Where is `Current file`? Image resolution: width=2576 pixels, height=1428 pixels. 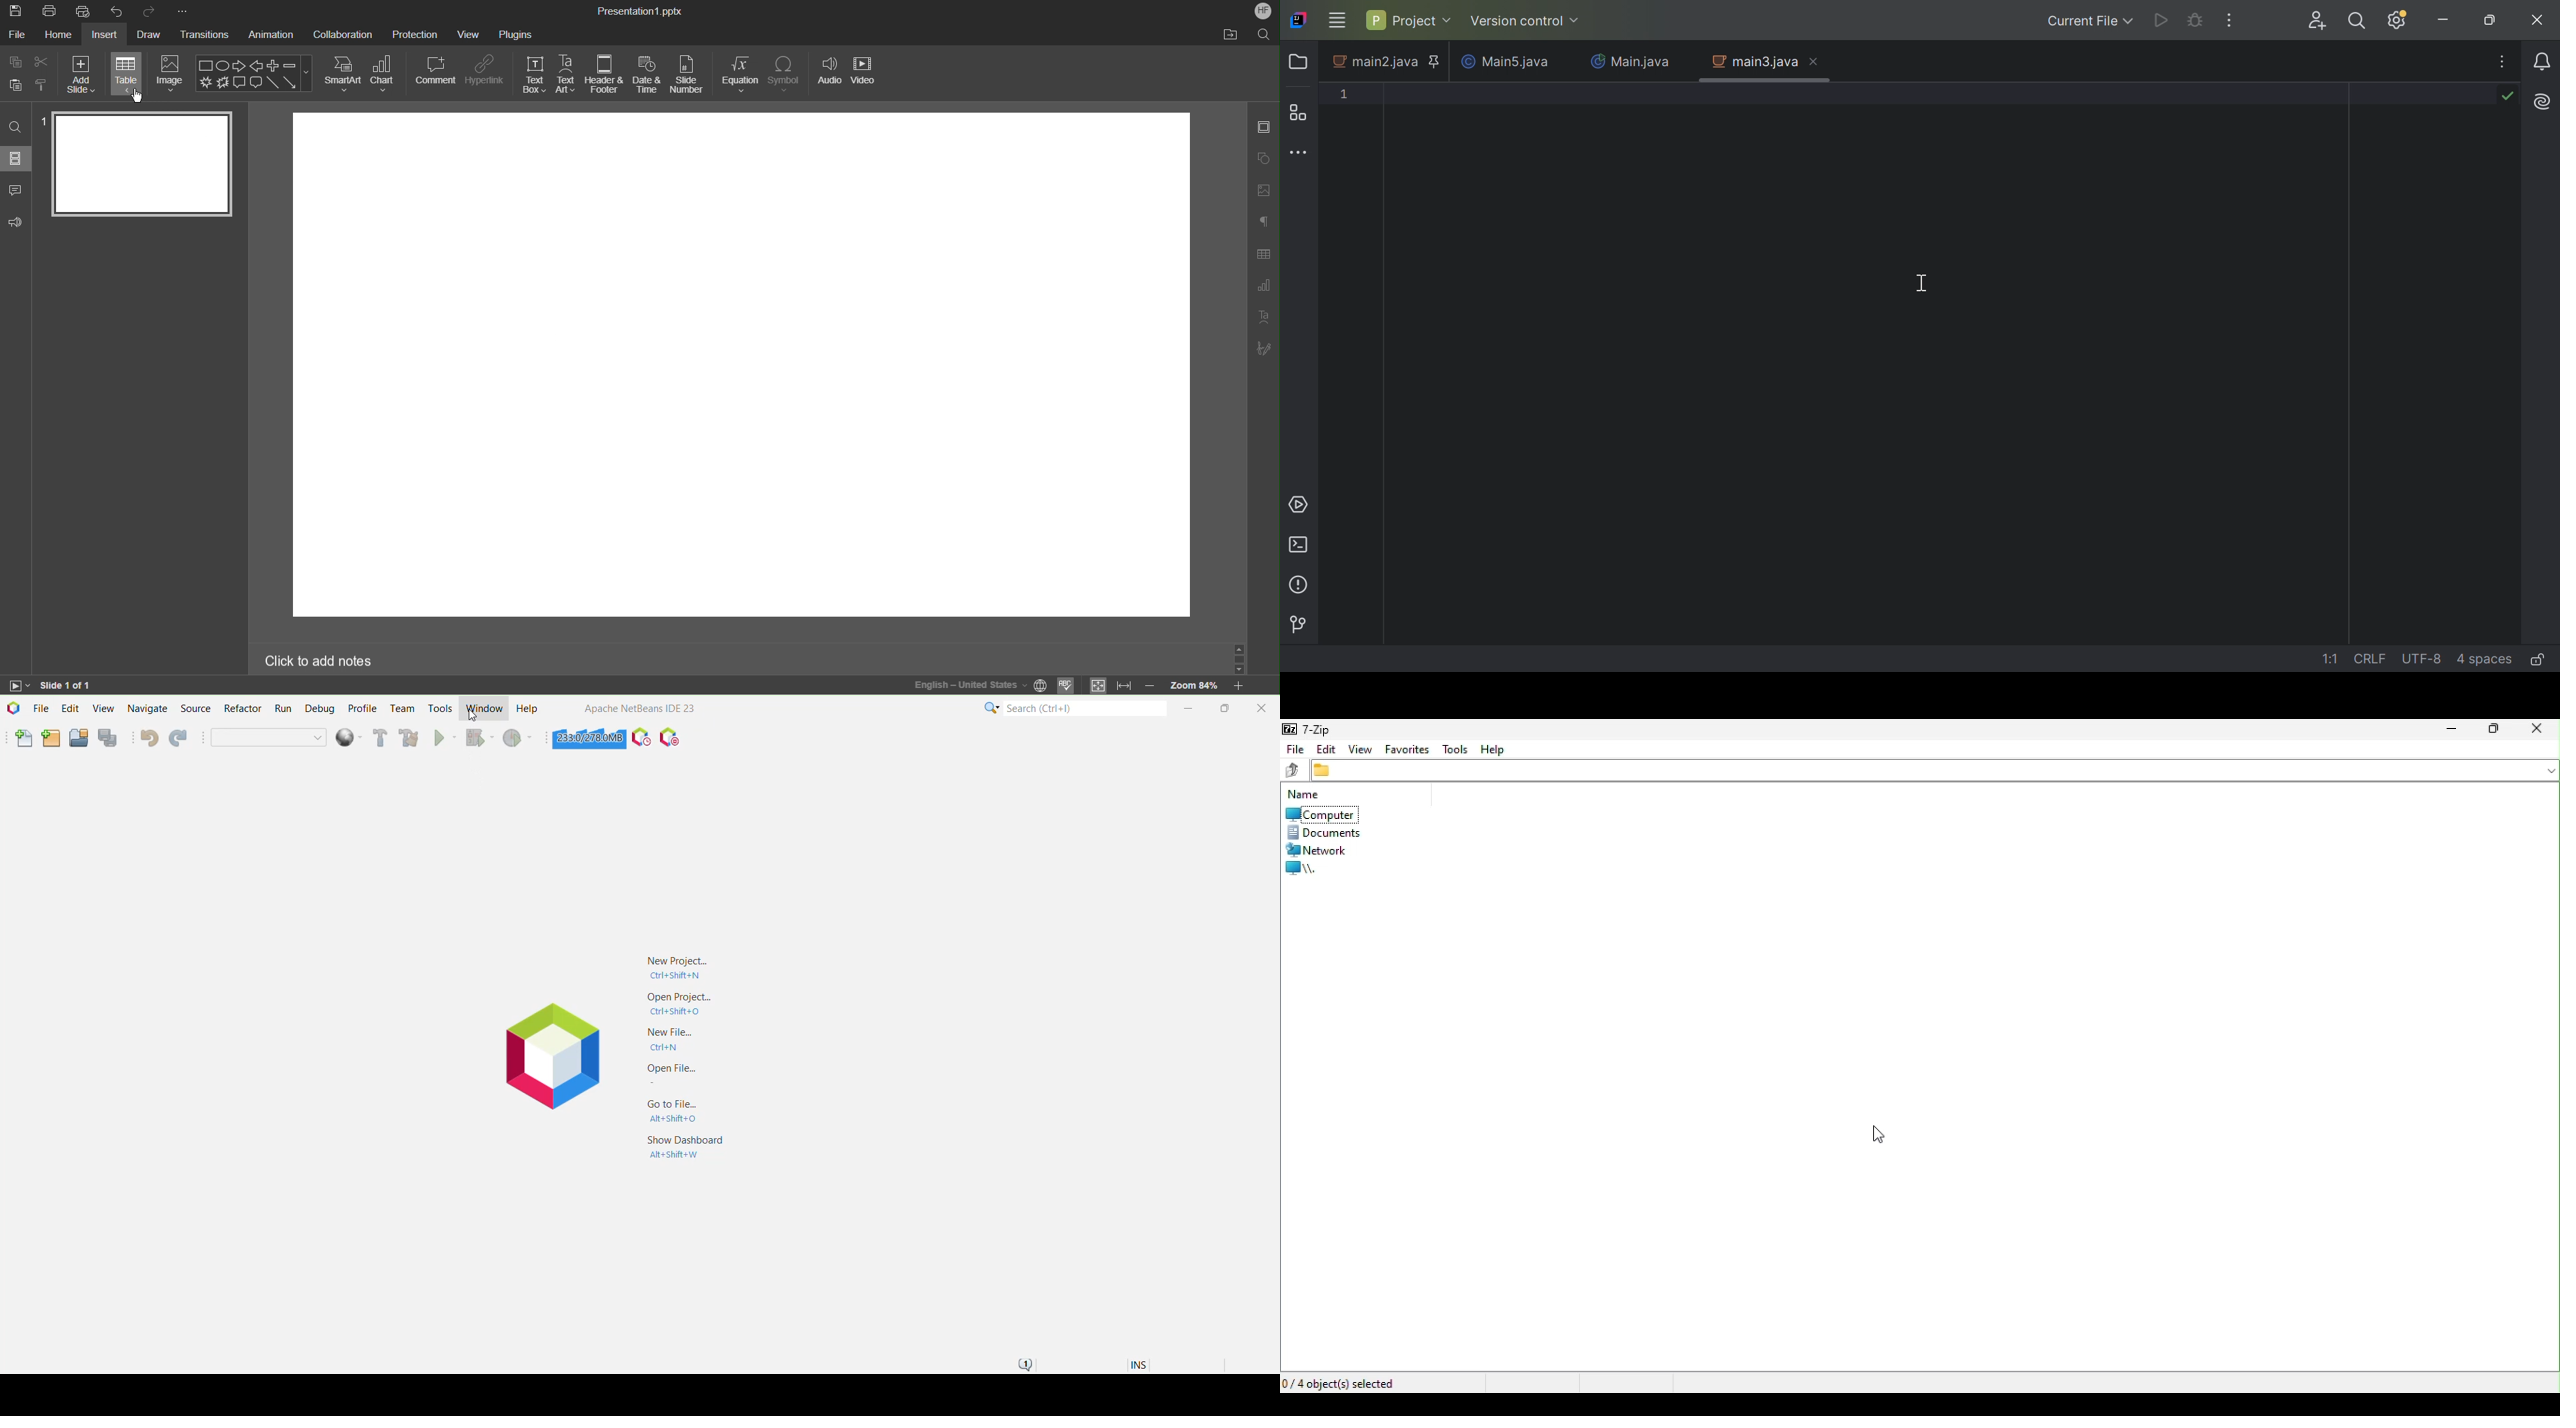 Current file is located at coordinates (2090, 21).